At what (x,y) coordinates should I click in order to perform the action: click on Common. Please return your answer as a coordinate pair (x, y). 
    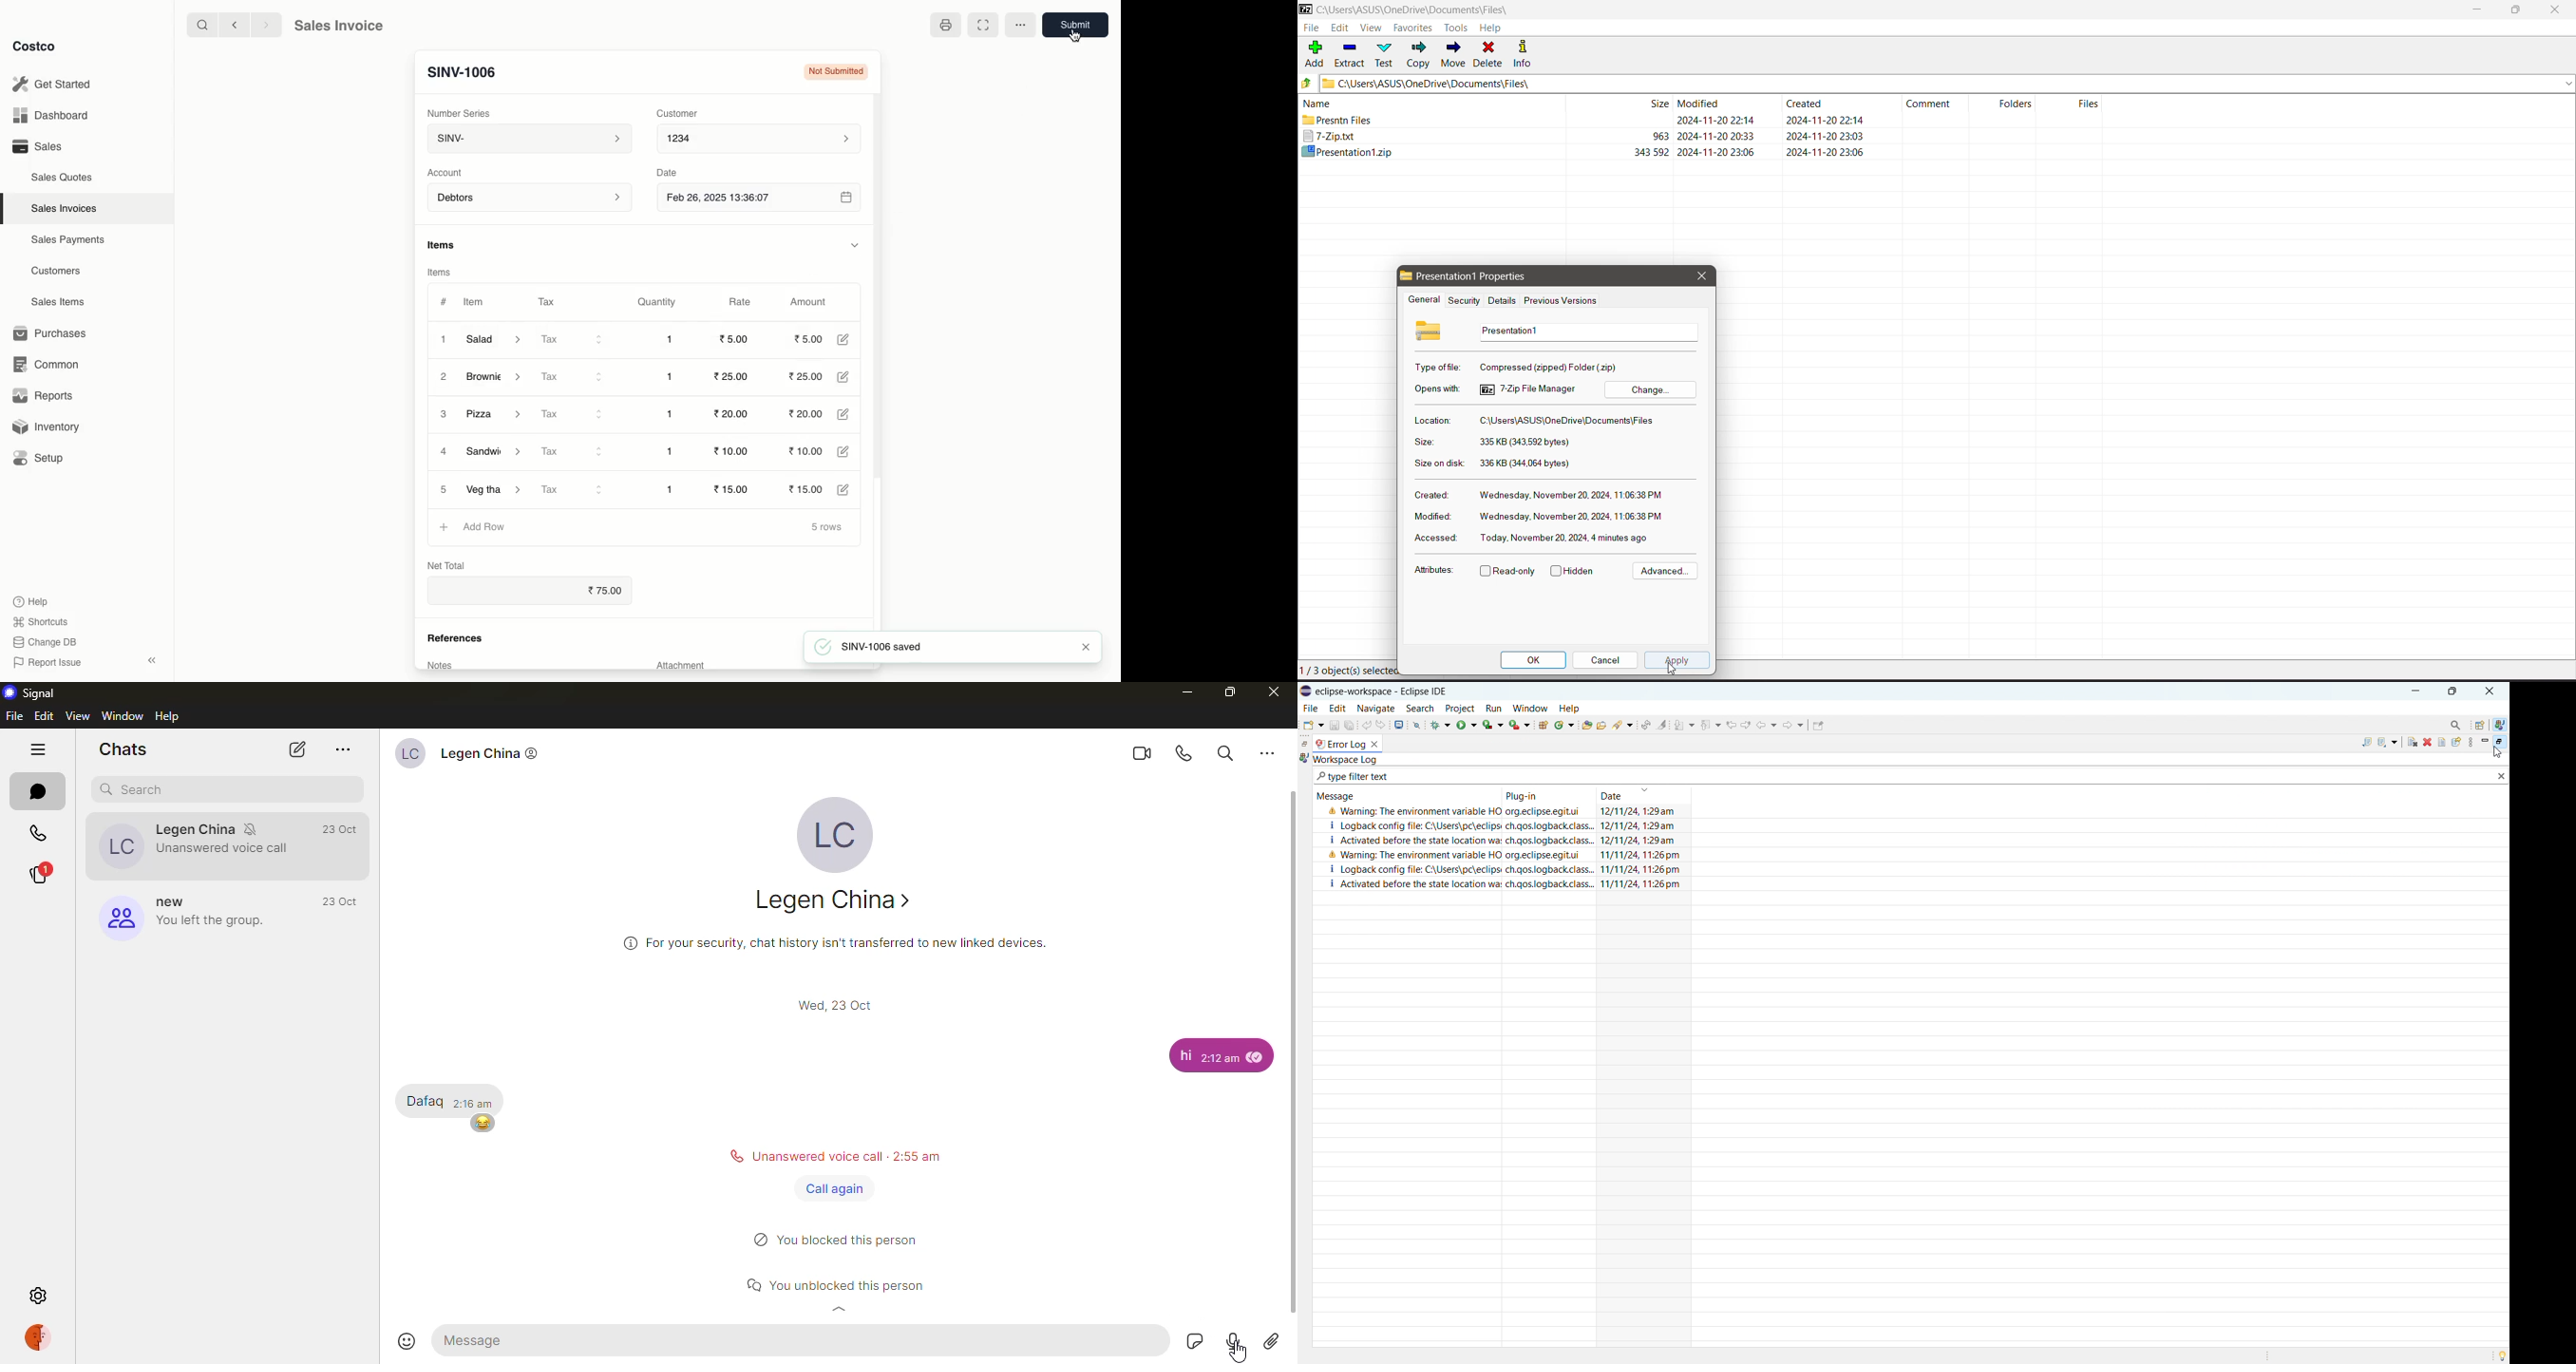
    Looking at the image, I should click on (53, 364).